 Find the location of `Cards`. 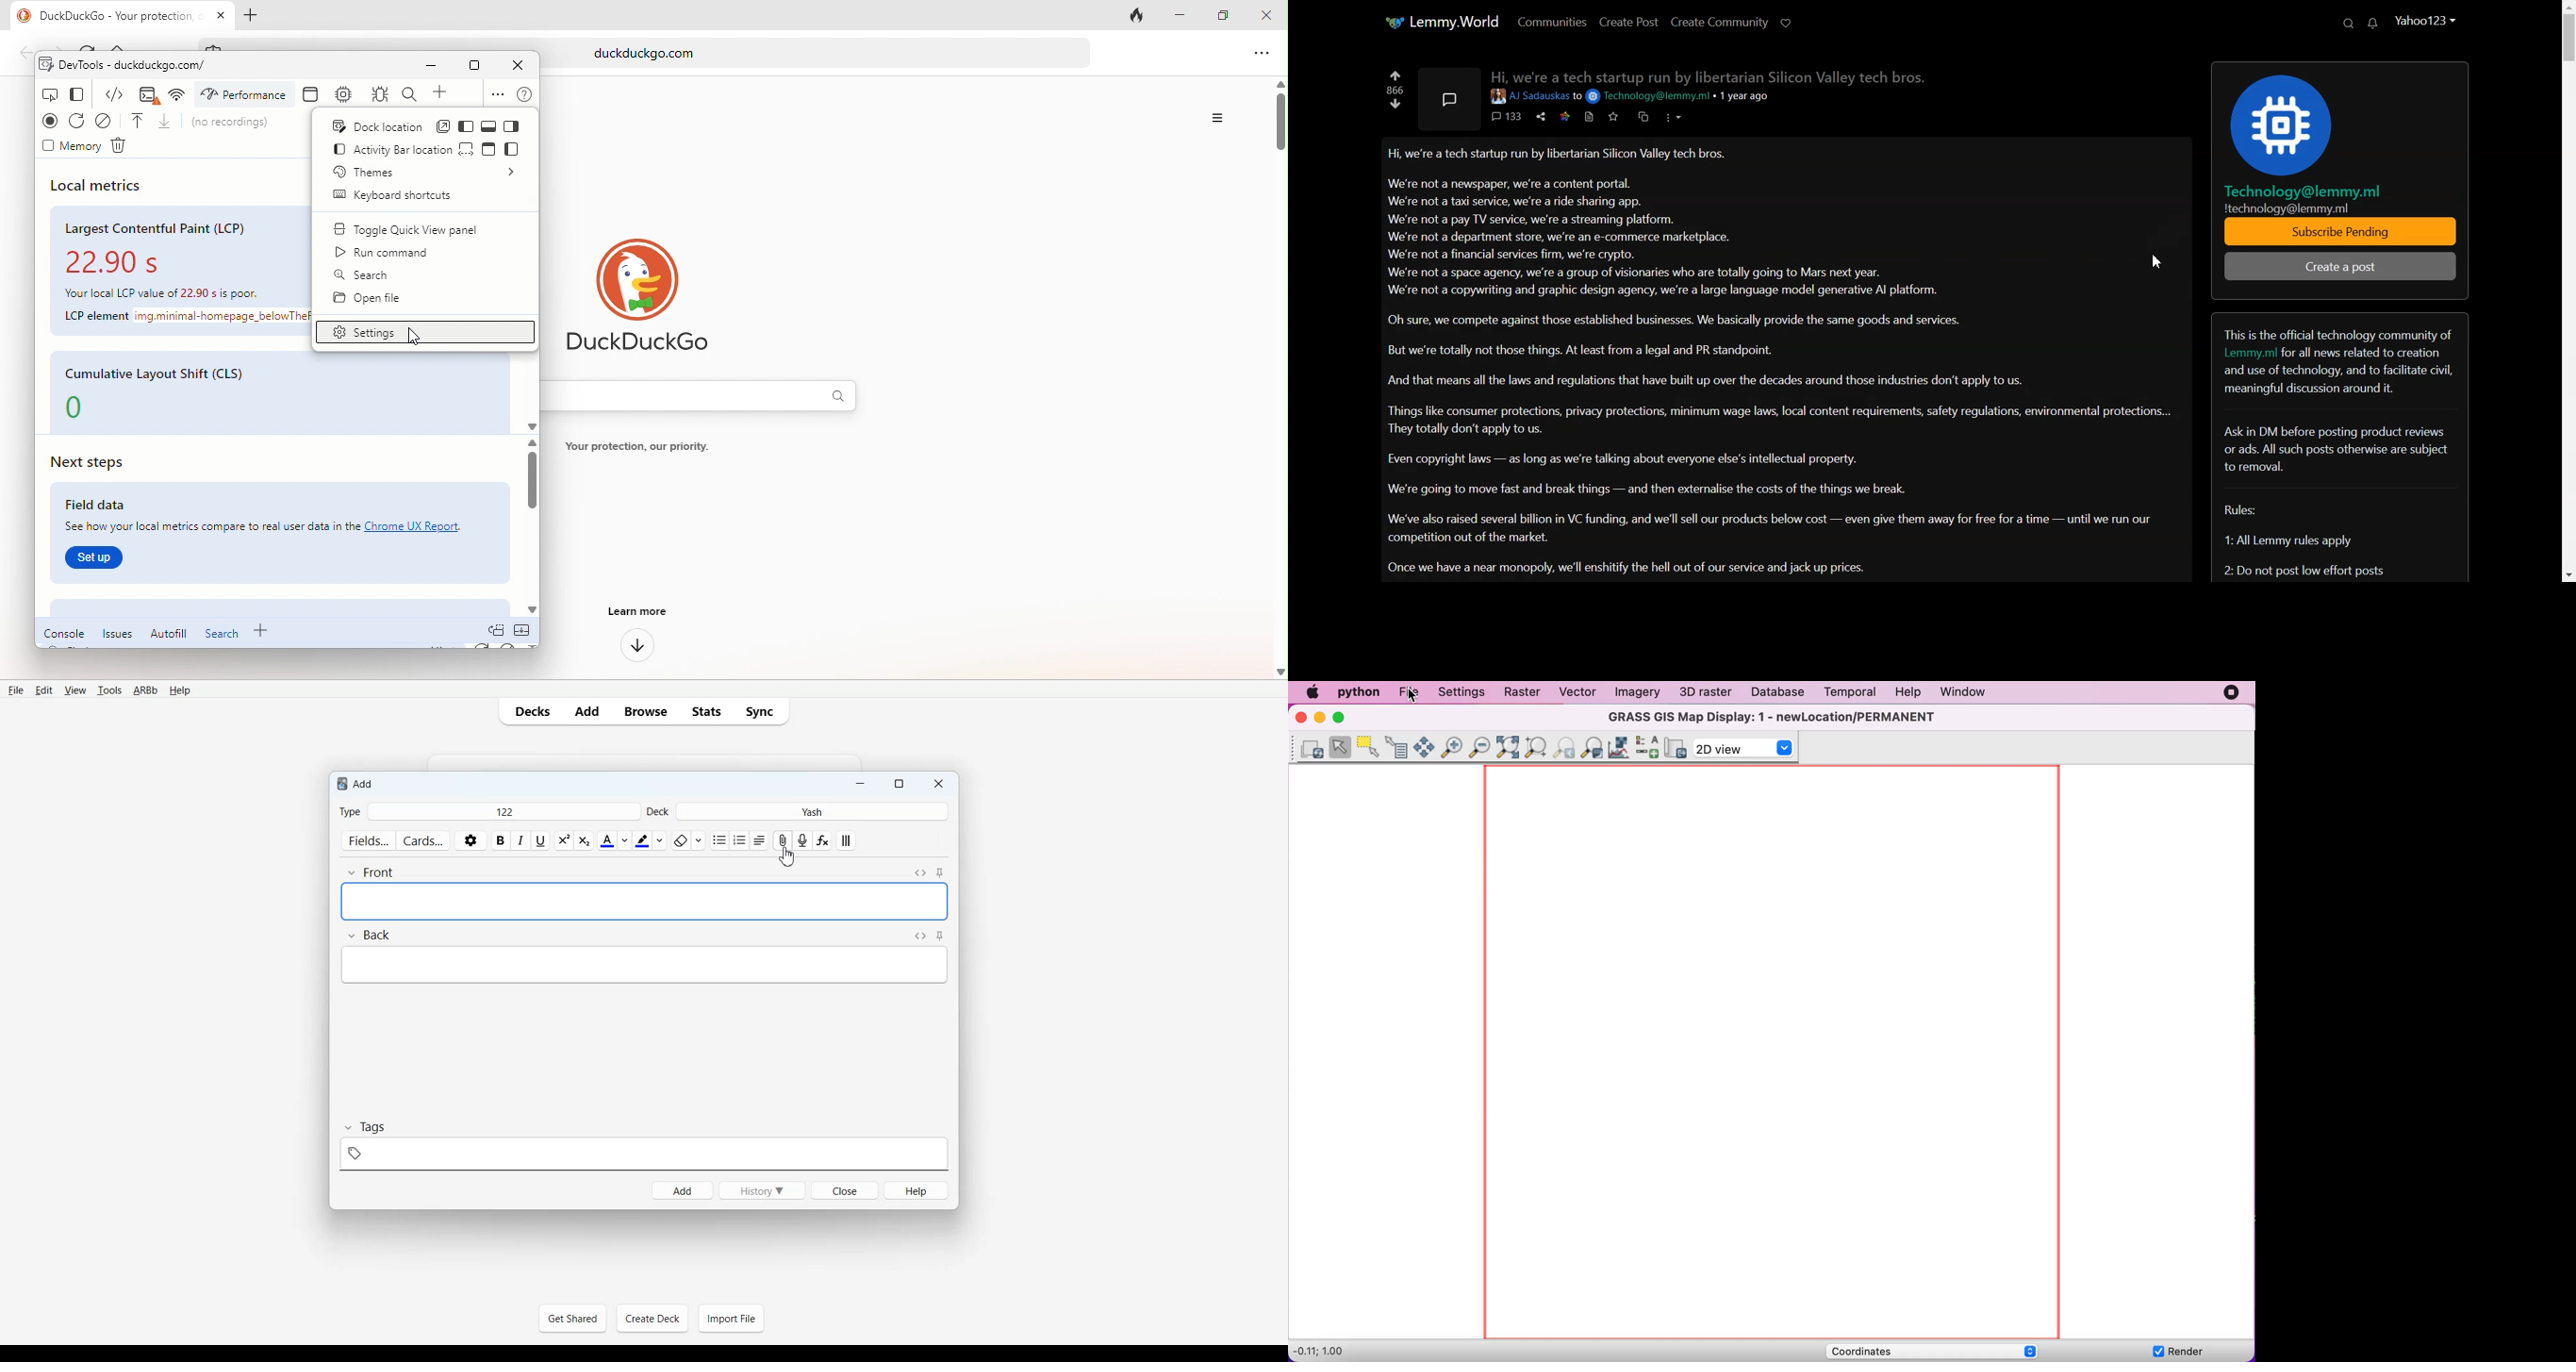

Cards is located at coordinates (423, 841).